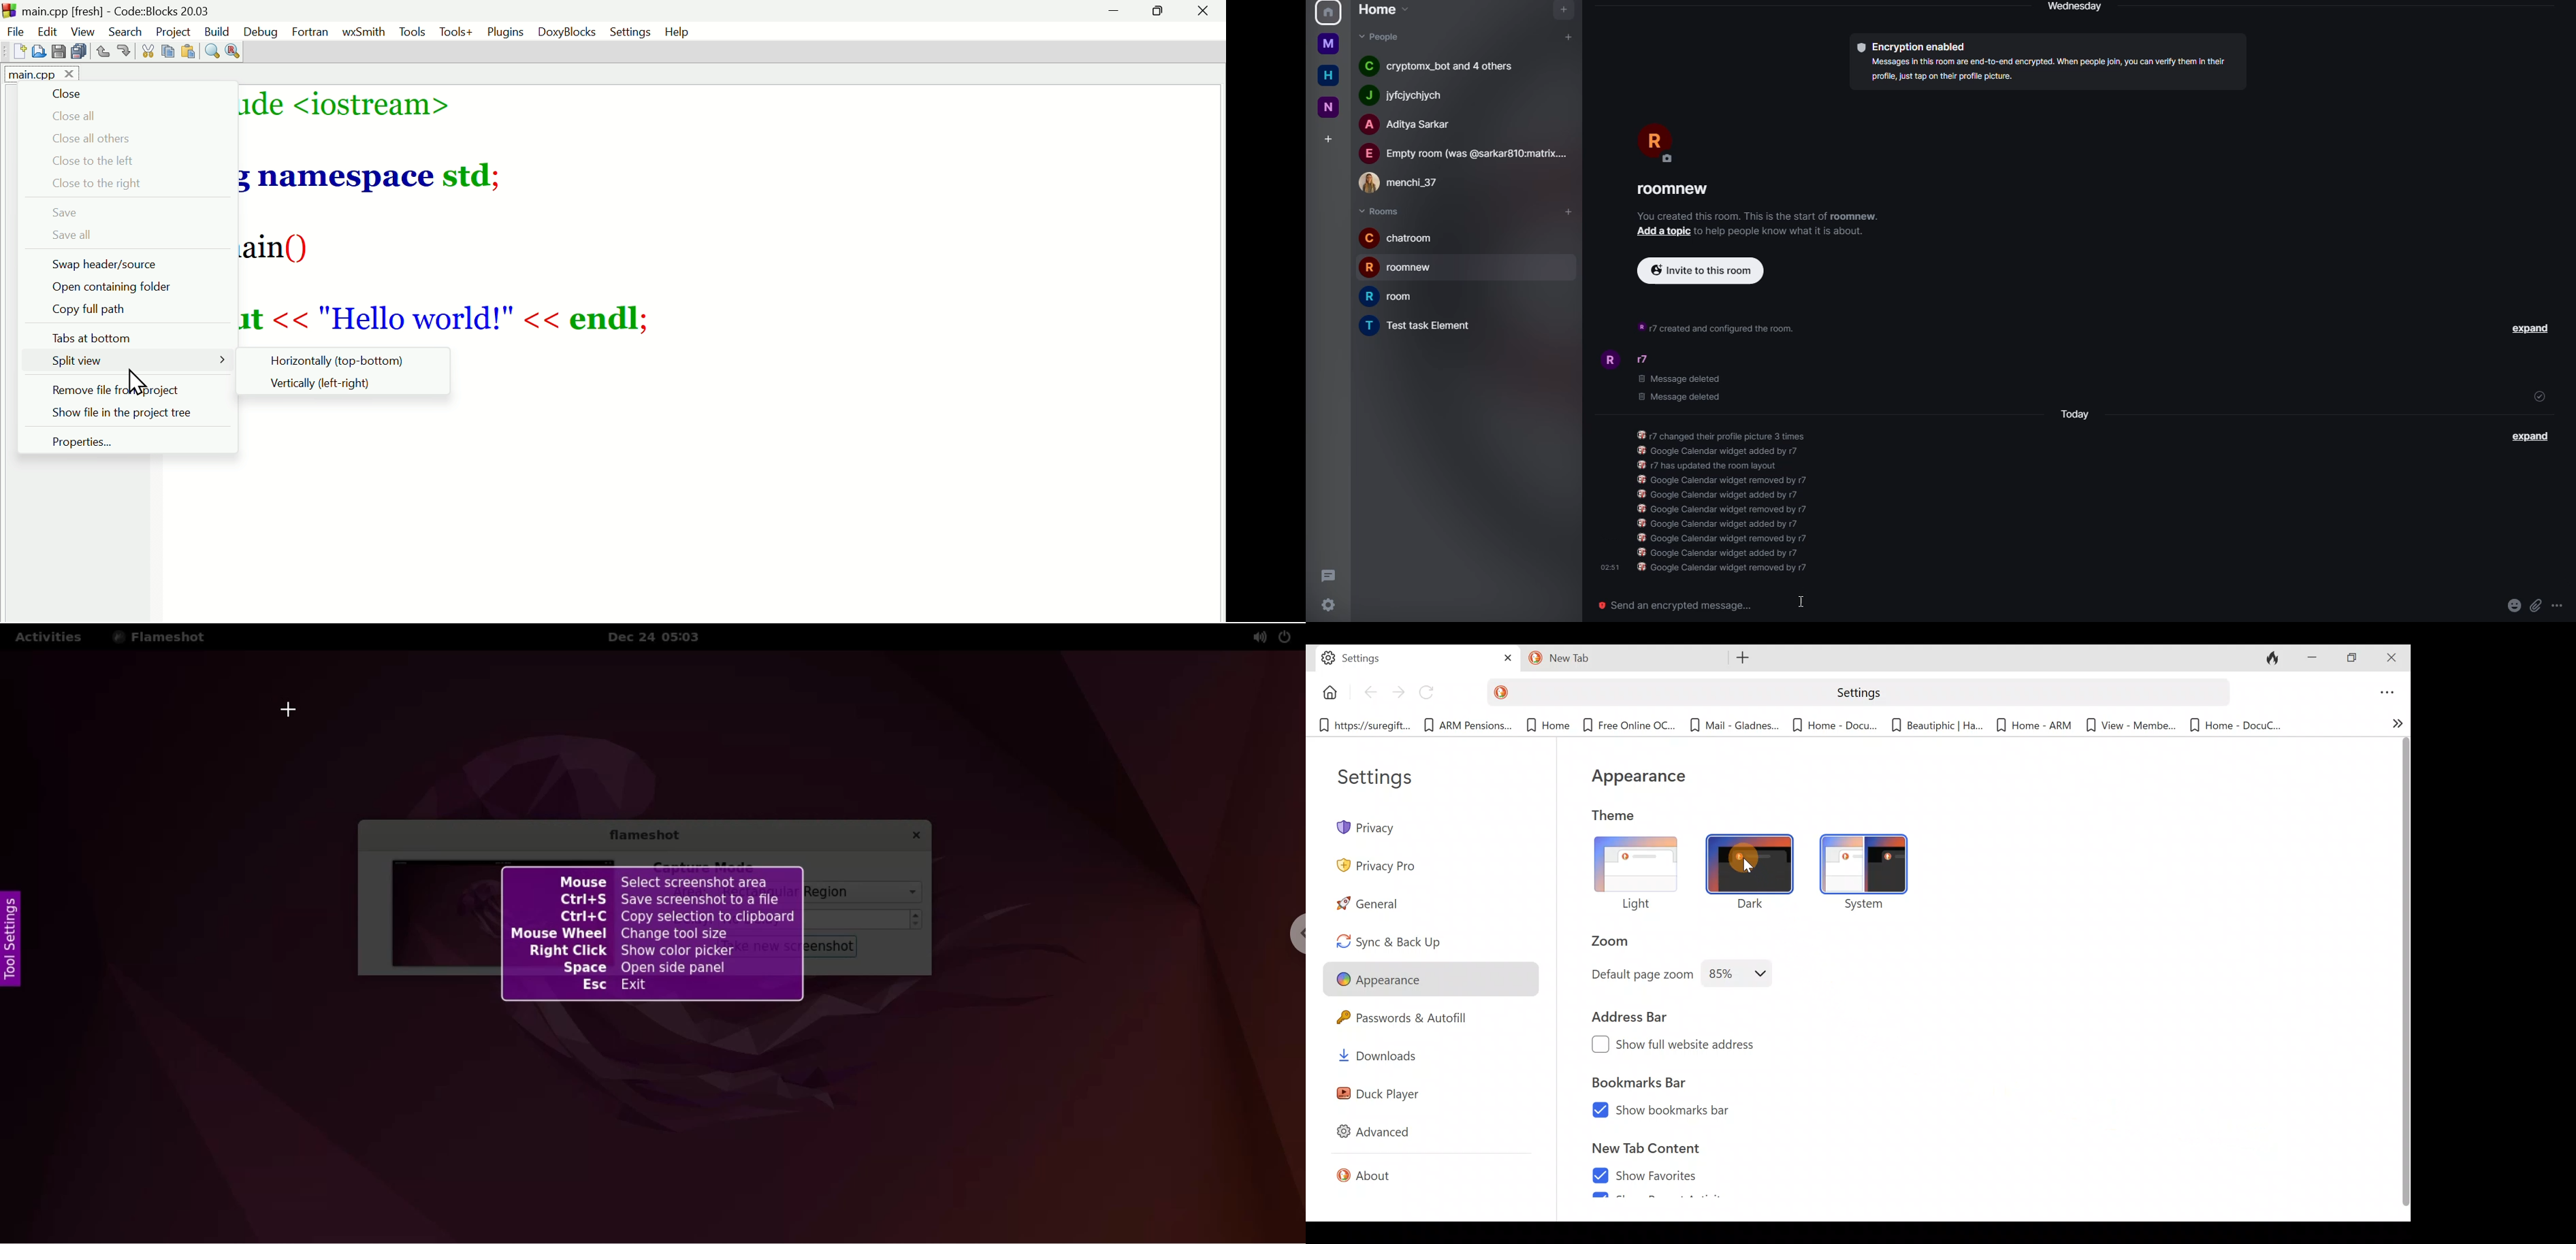 This screenshot has height=1260, width=2576. What do you see at coordinates (103, 335) in the screenshot?
I see `Tabs at bottom` at bounding box center [103, 335].